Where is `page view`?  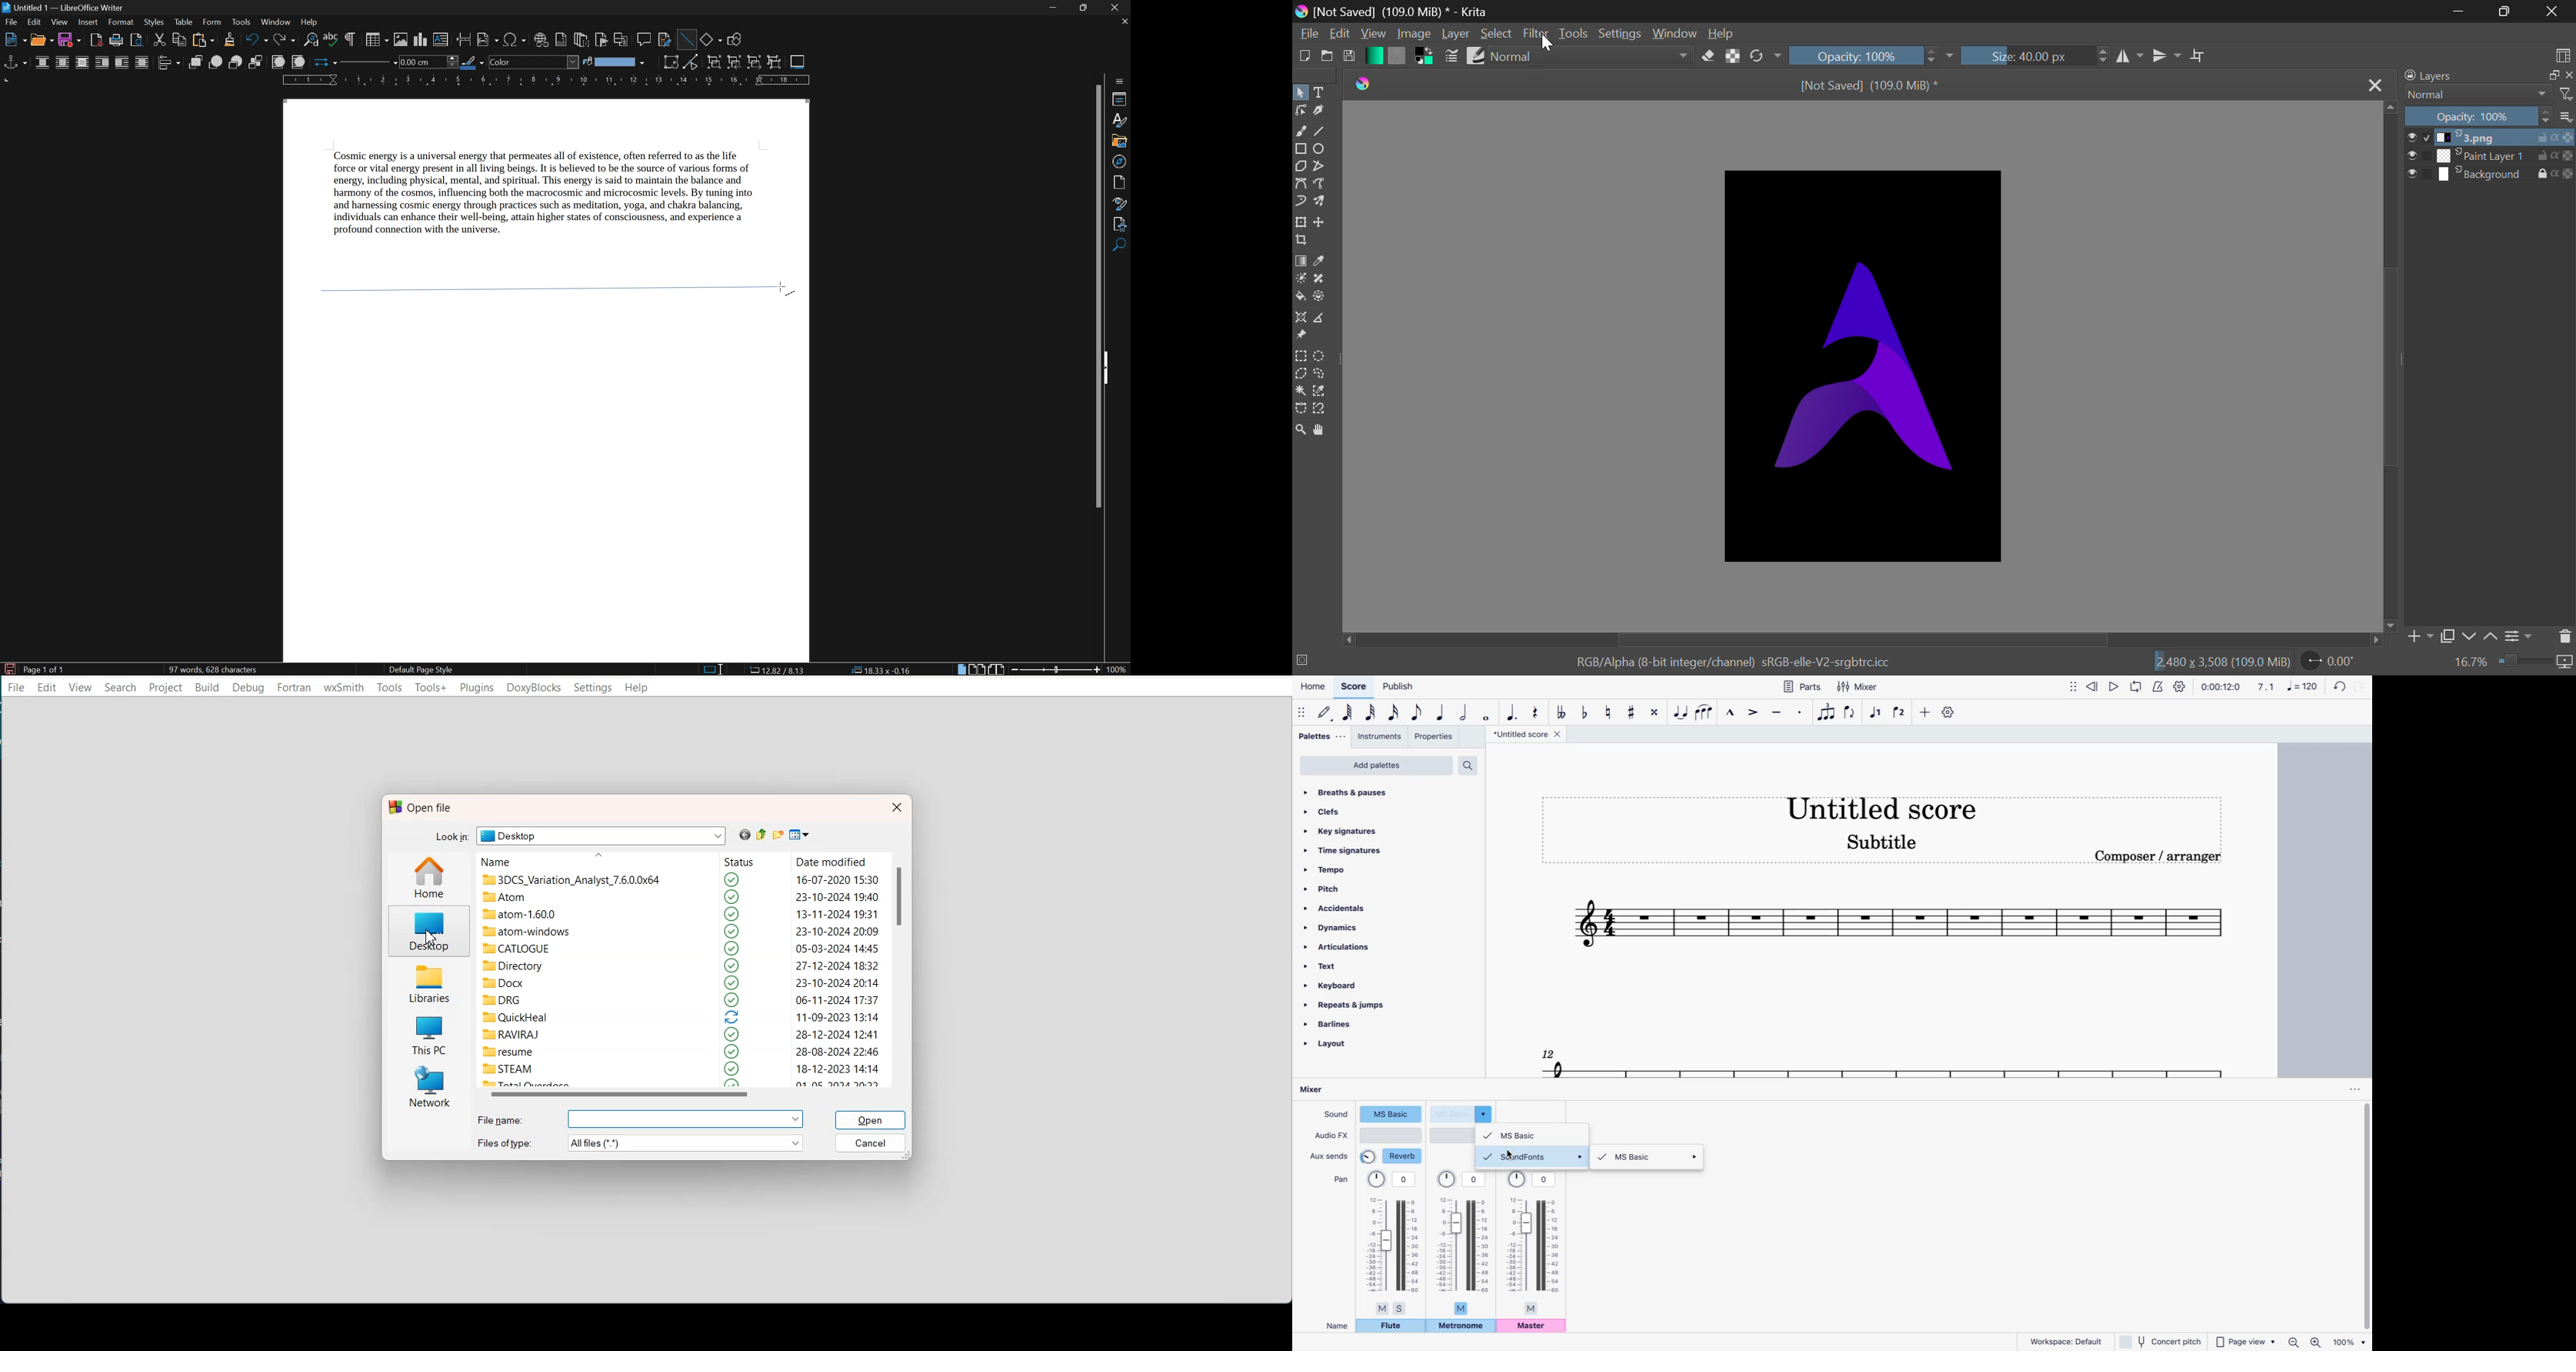 page view is located at coordinates (2244, 1341).